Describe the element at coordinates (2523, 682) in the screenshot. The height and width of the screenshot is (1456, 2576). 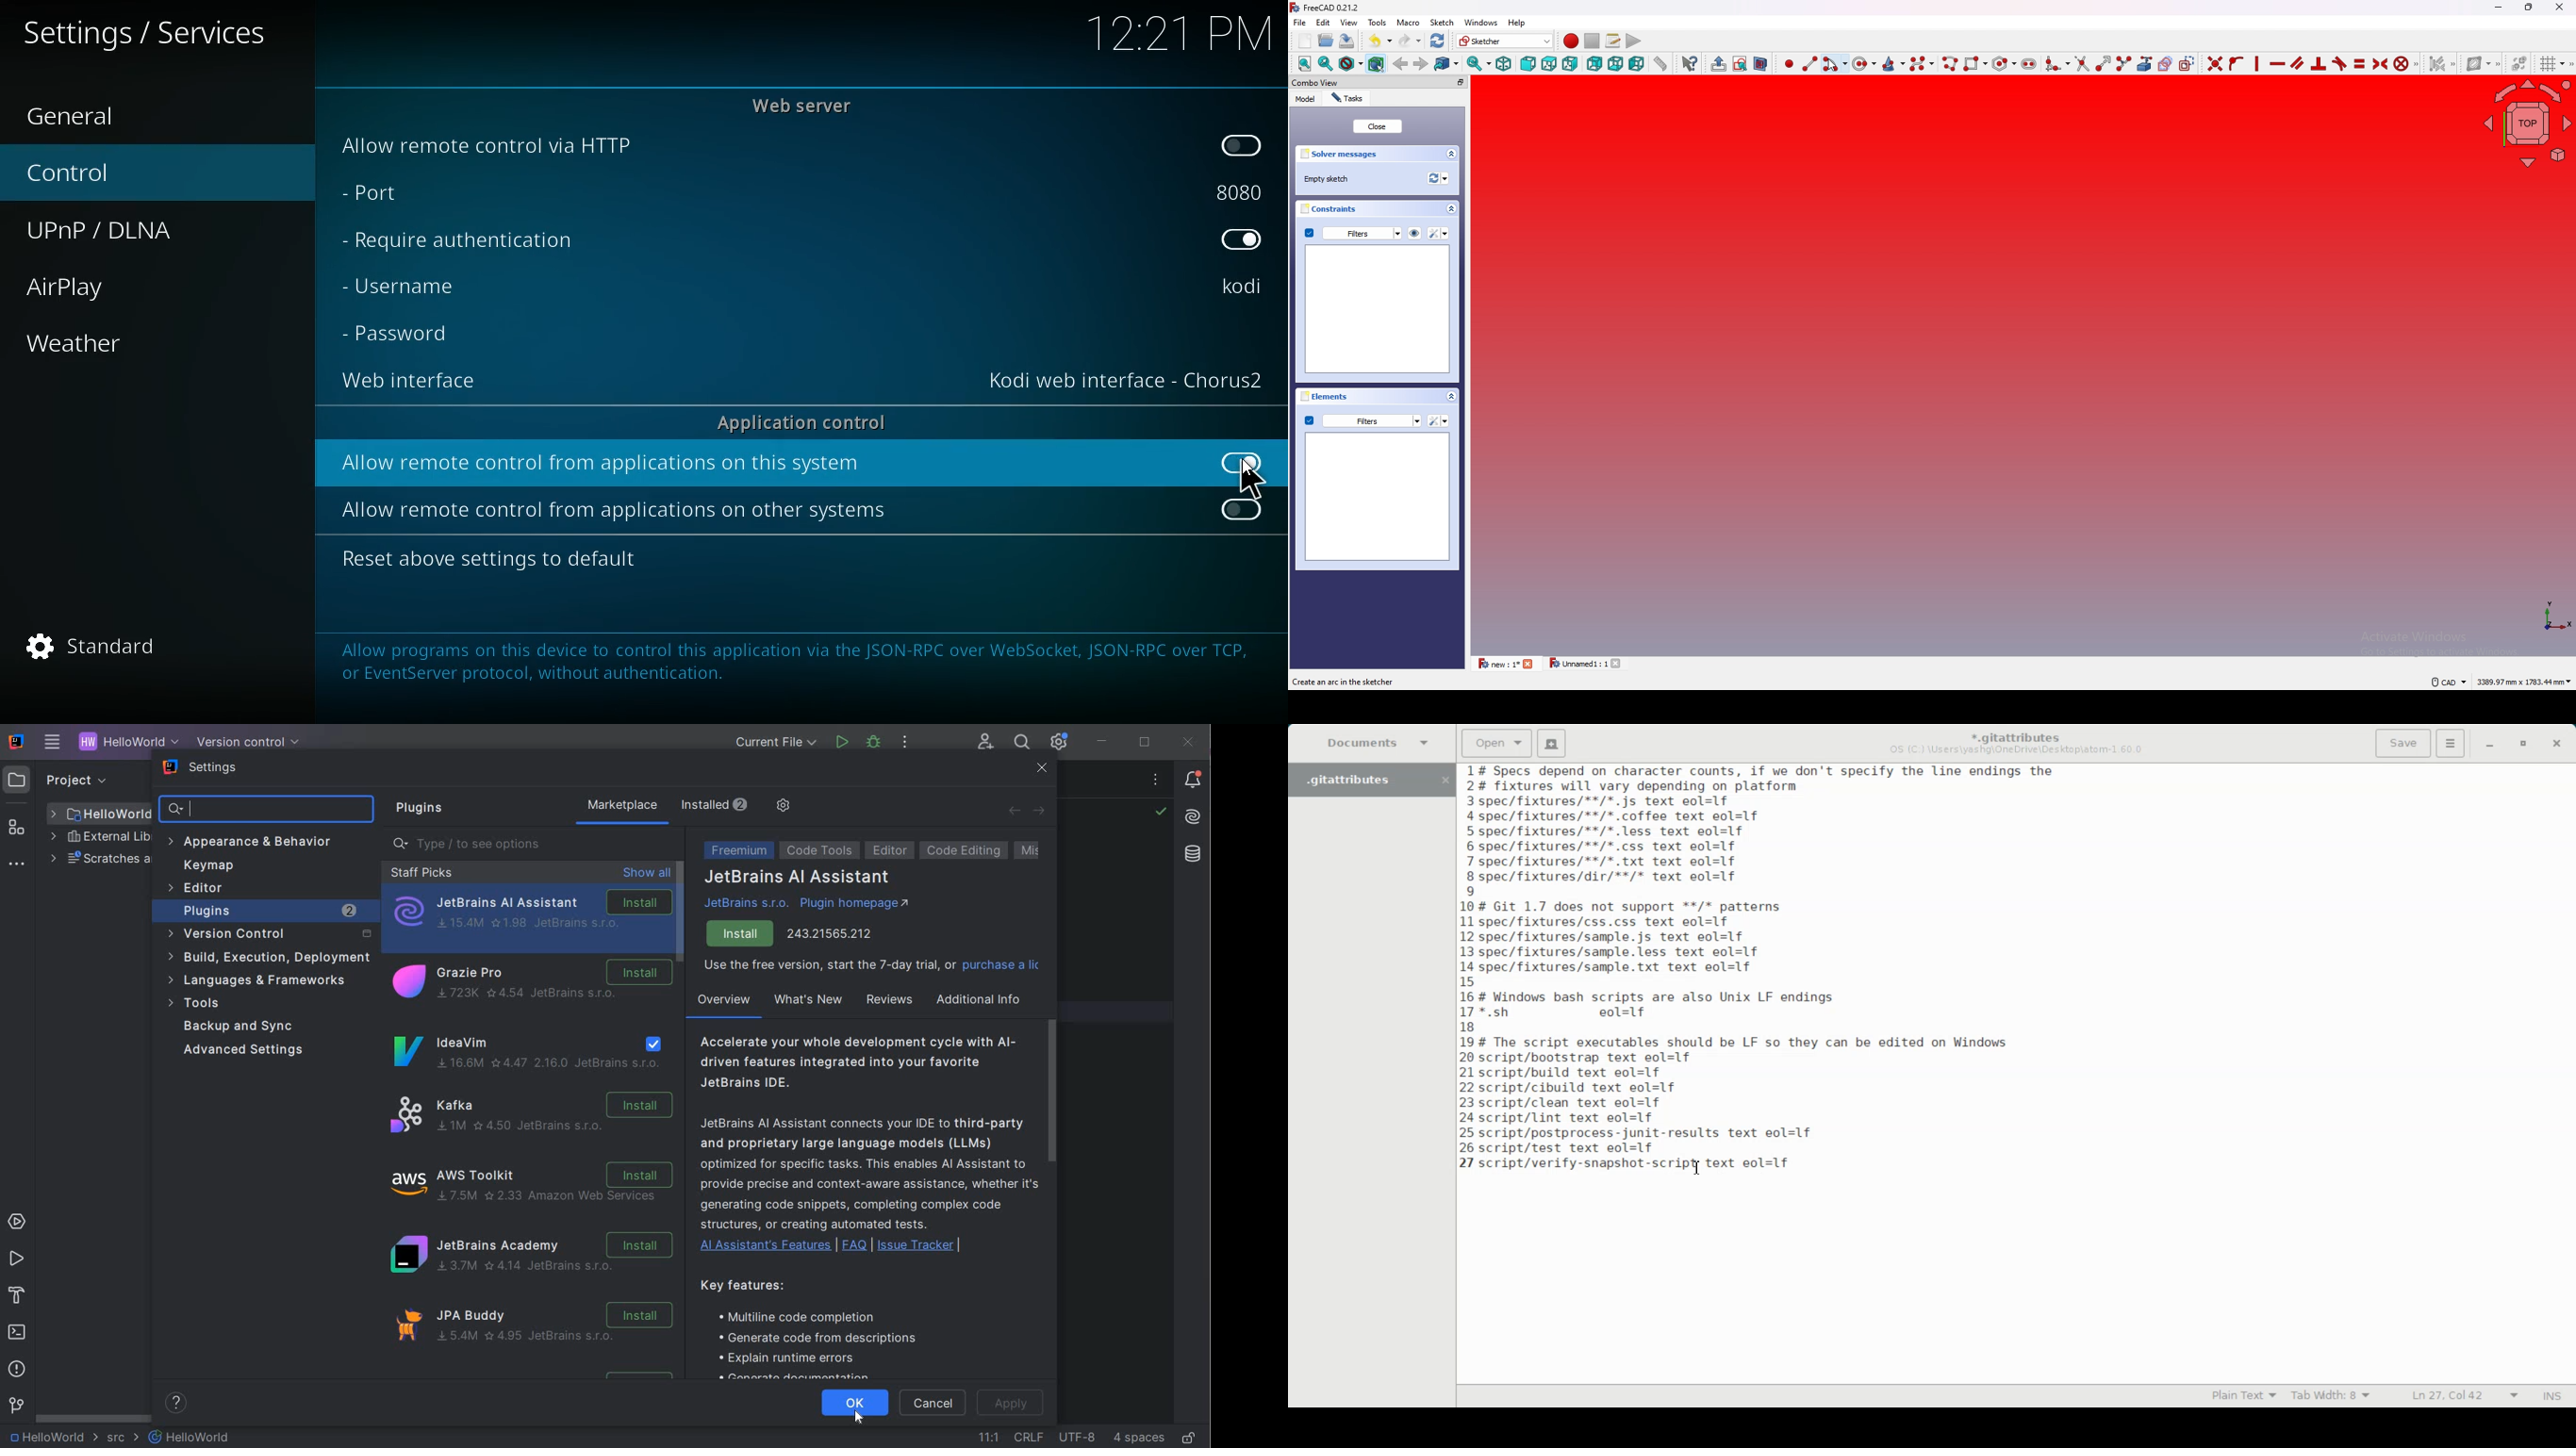
I see `3389.97 mm x 1783.44 mm` at that location.